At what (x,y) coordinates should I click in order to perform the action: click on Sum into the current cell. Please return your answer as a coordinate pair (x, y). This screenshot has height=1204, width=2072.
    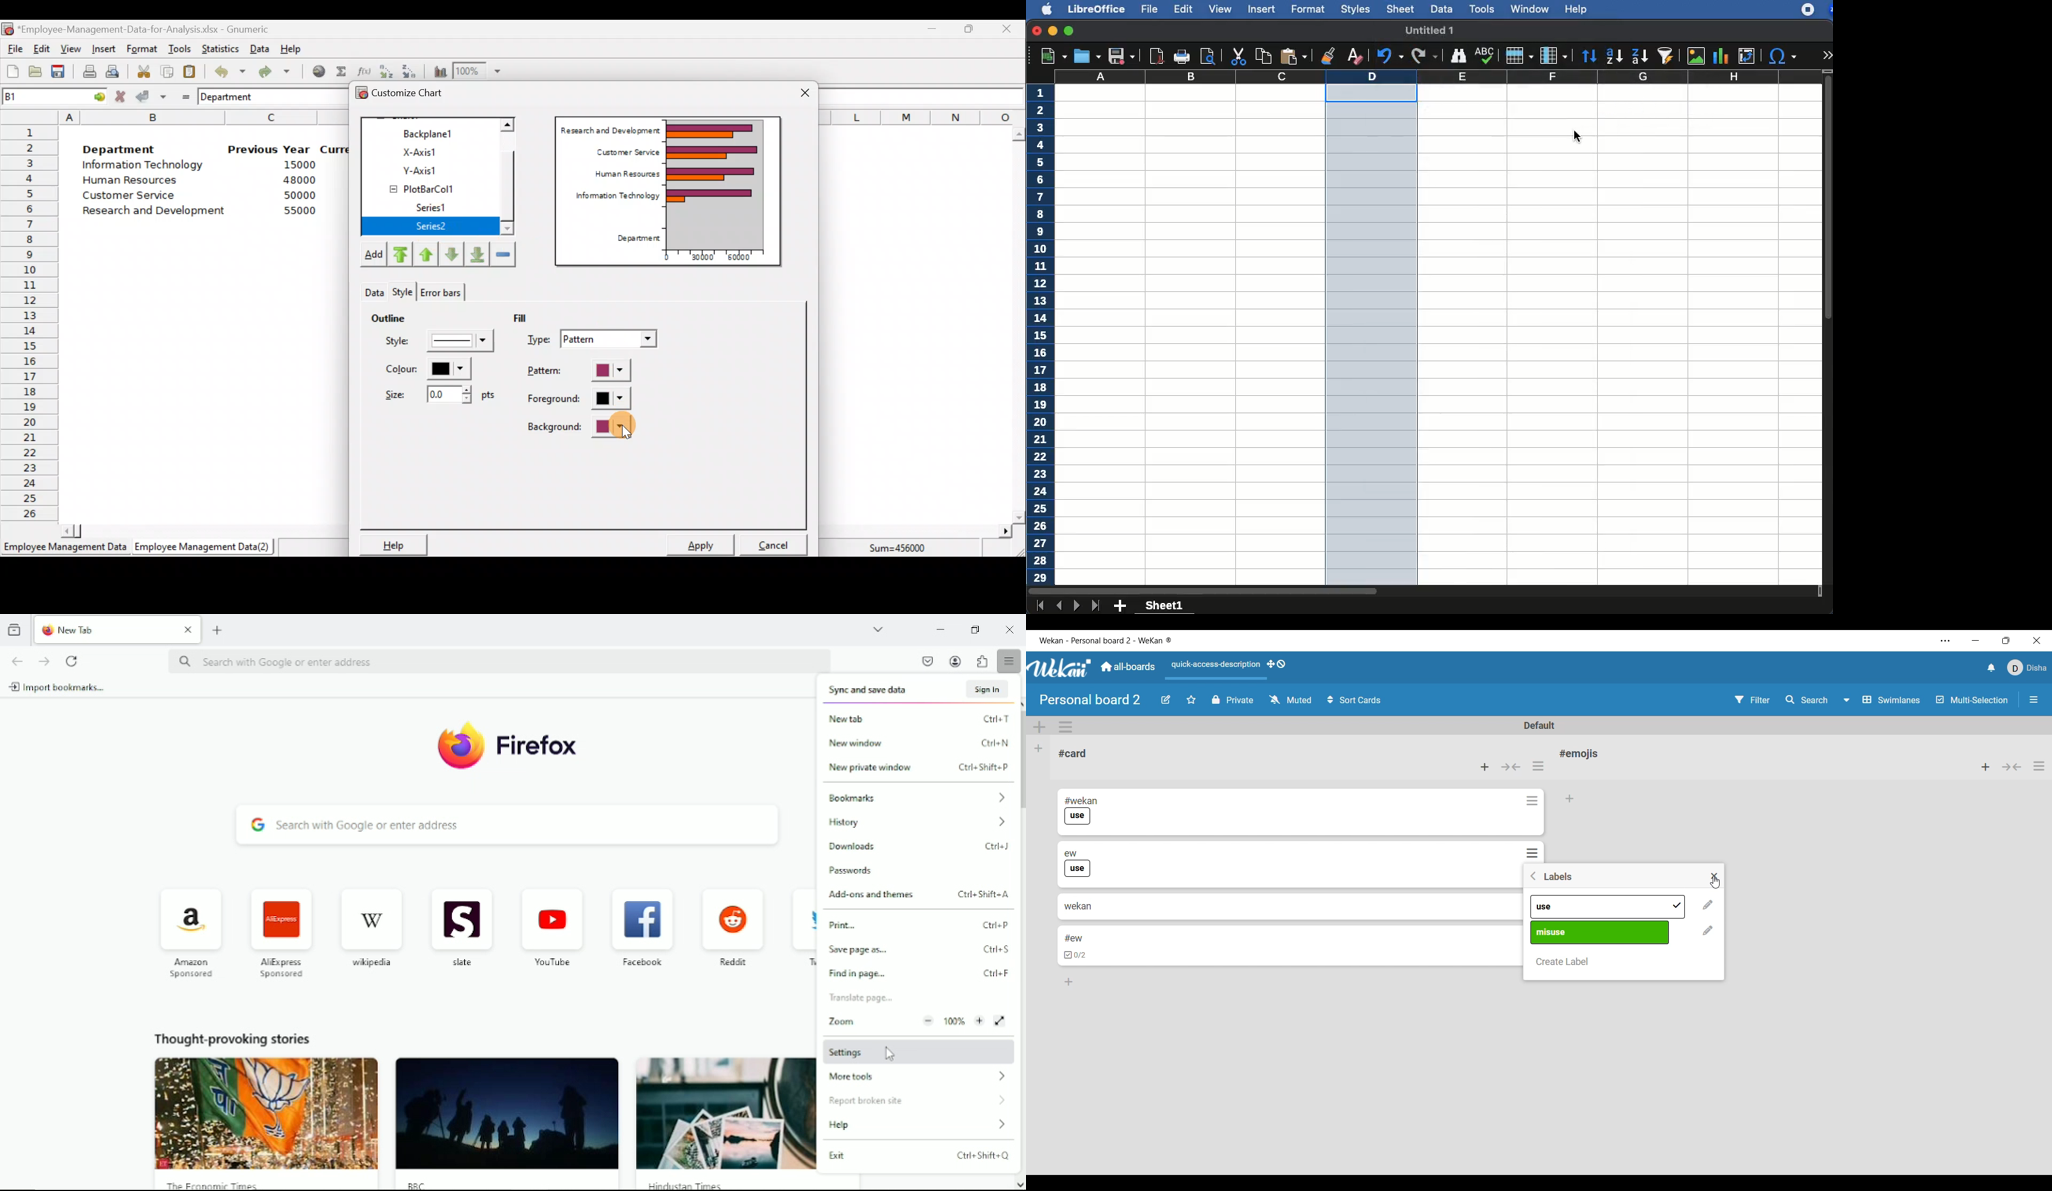
    Looking at the image, I should click on (339, 71).